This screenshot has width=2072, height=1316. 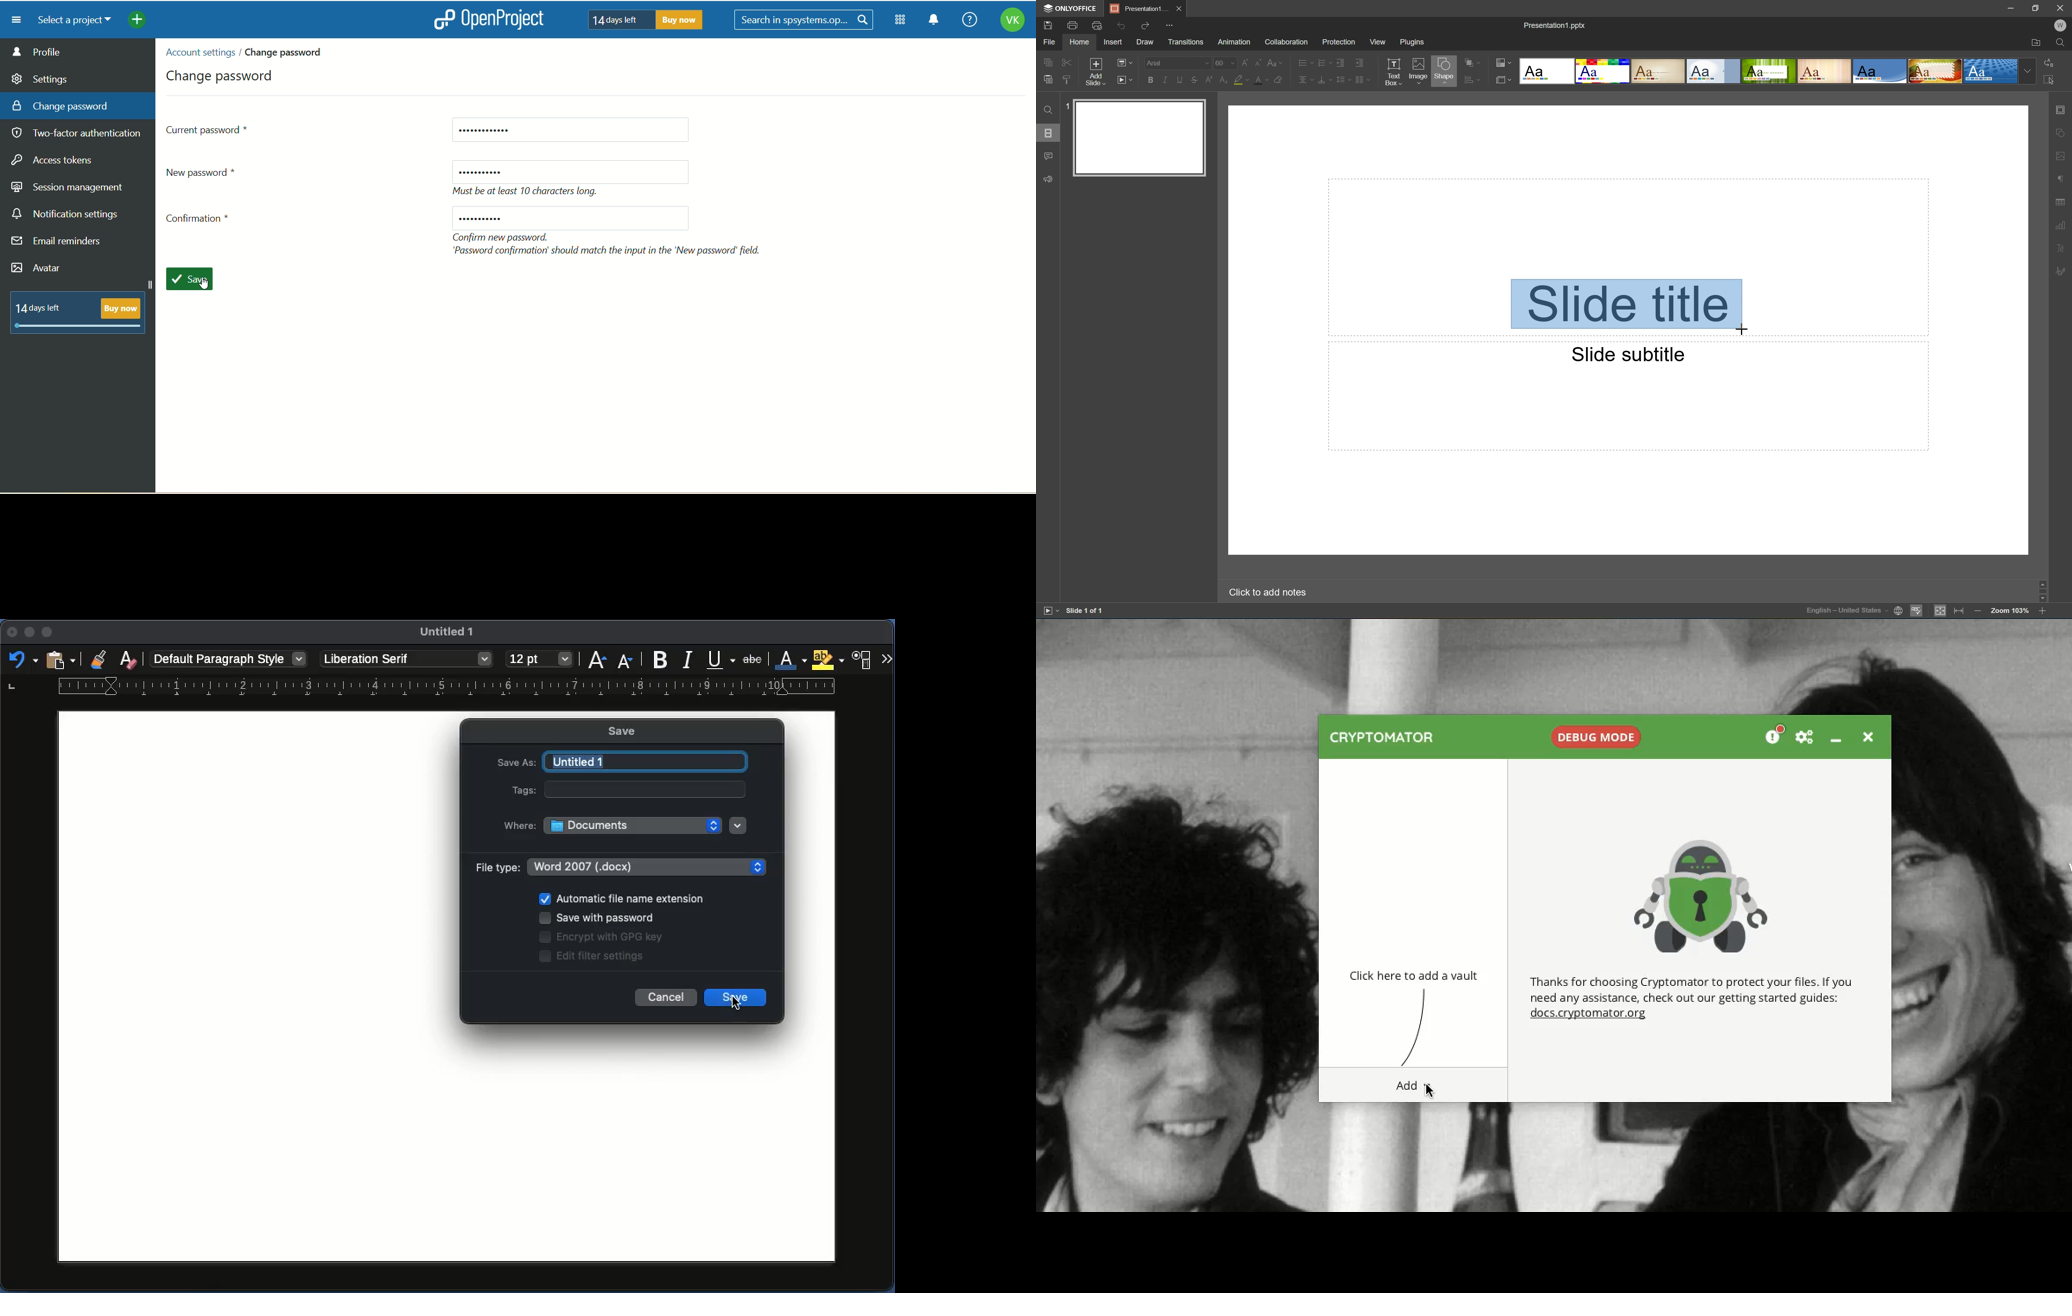 What do you see at coordinates (1179, 79) in the screenshot?
I see `Underline` at bounding box center [1179, 79].